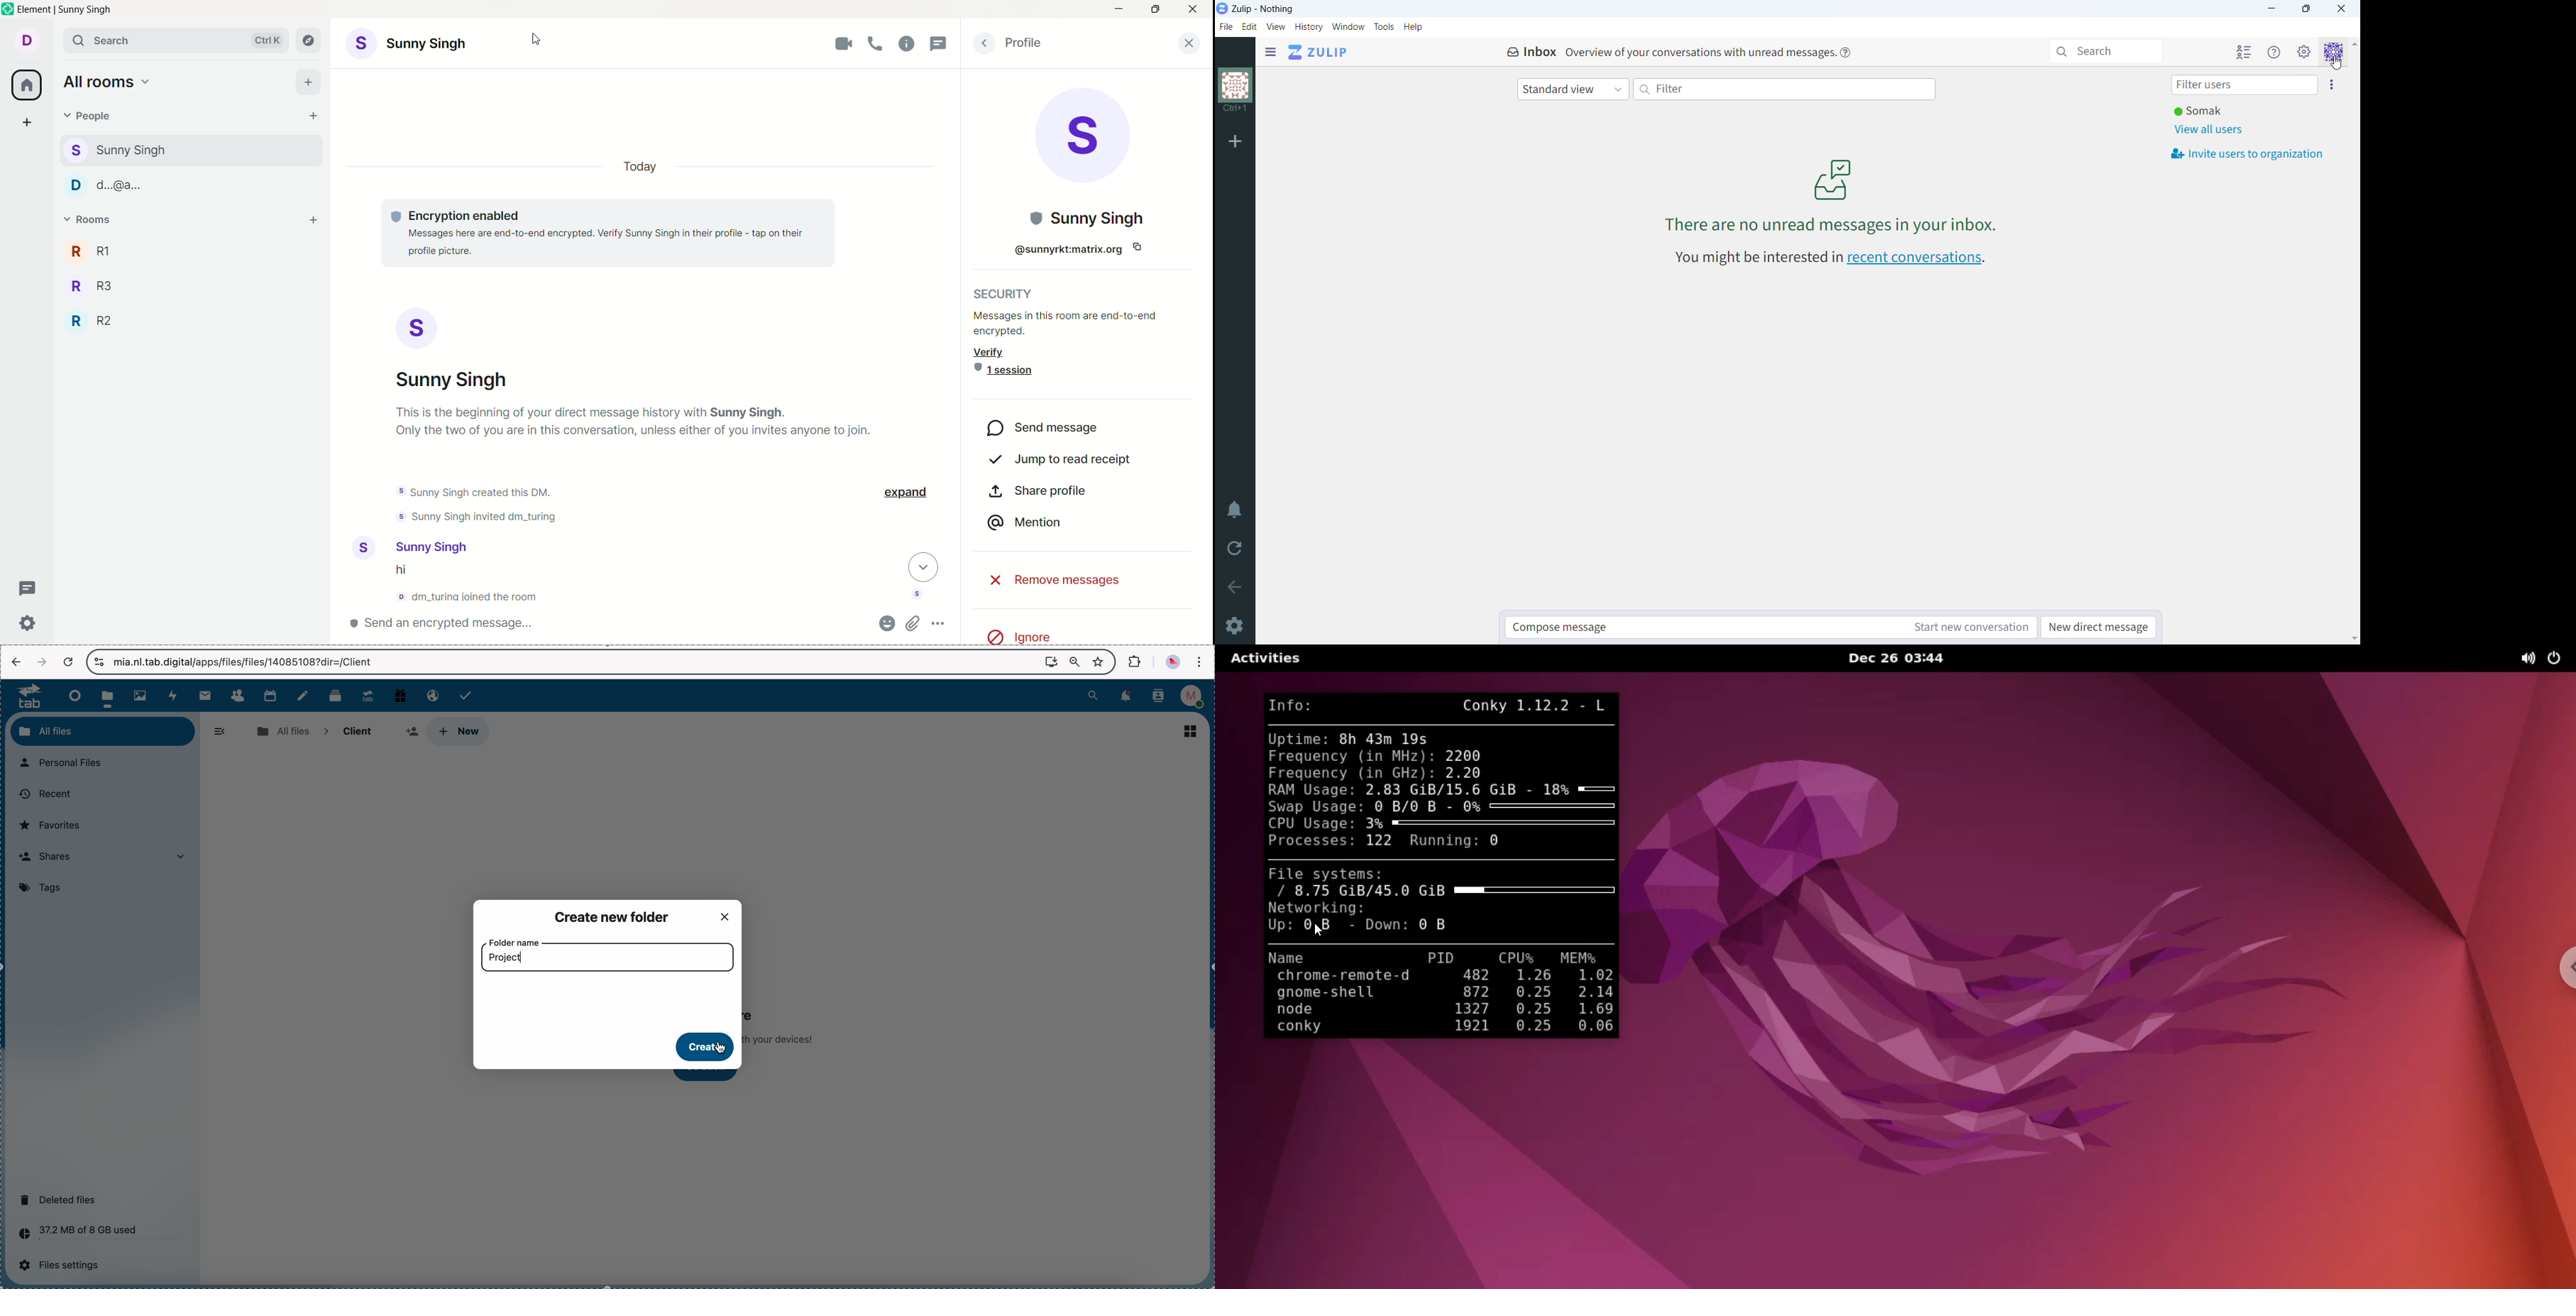 The image size is (2576, 1316). Describe the element at coordinates (458, 349) in the screenshot. I see `account` at that location.